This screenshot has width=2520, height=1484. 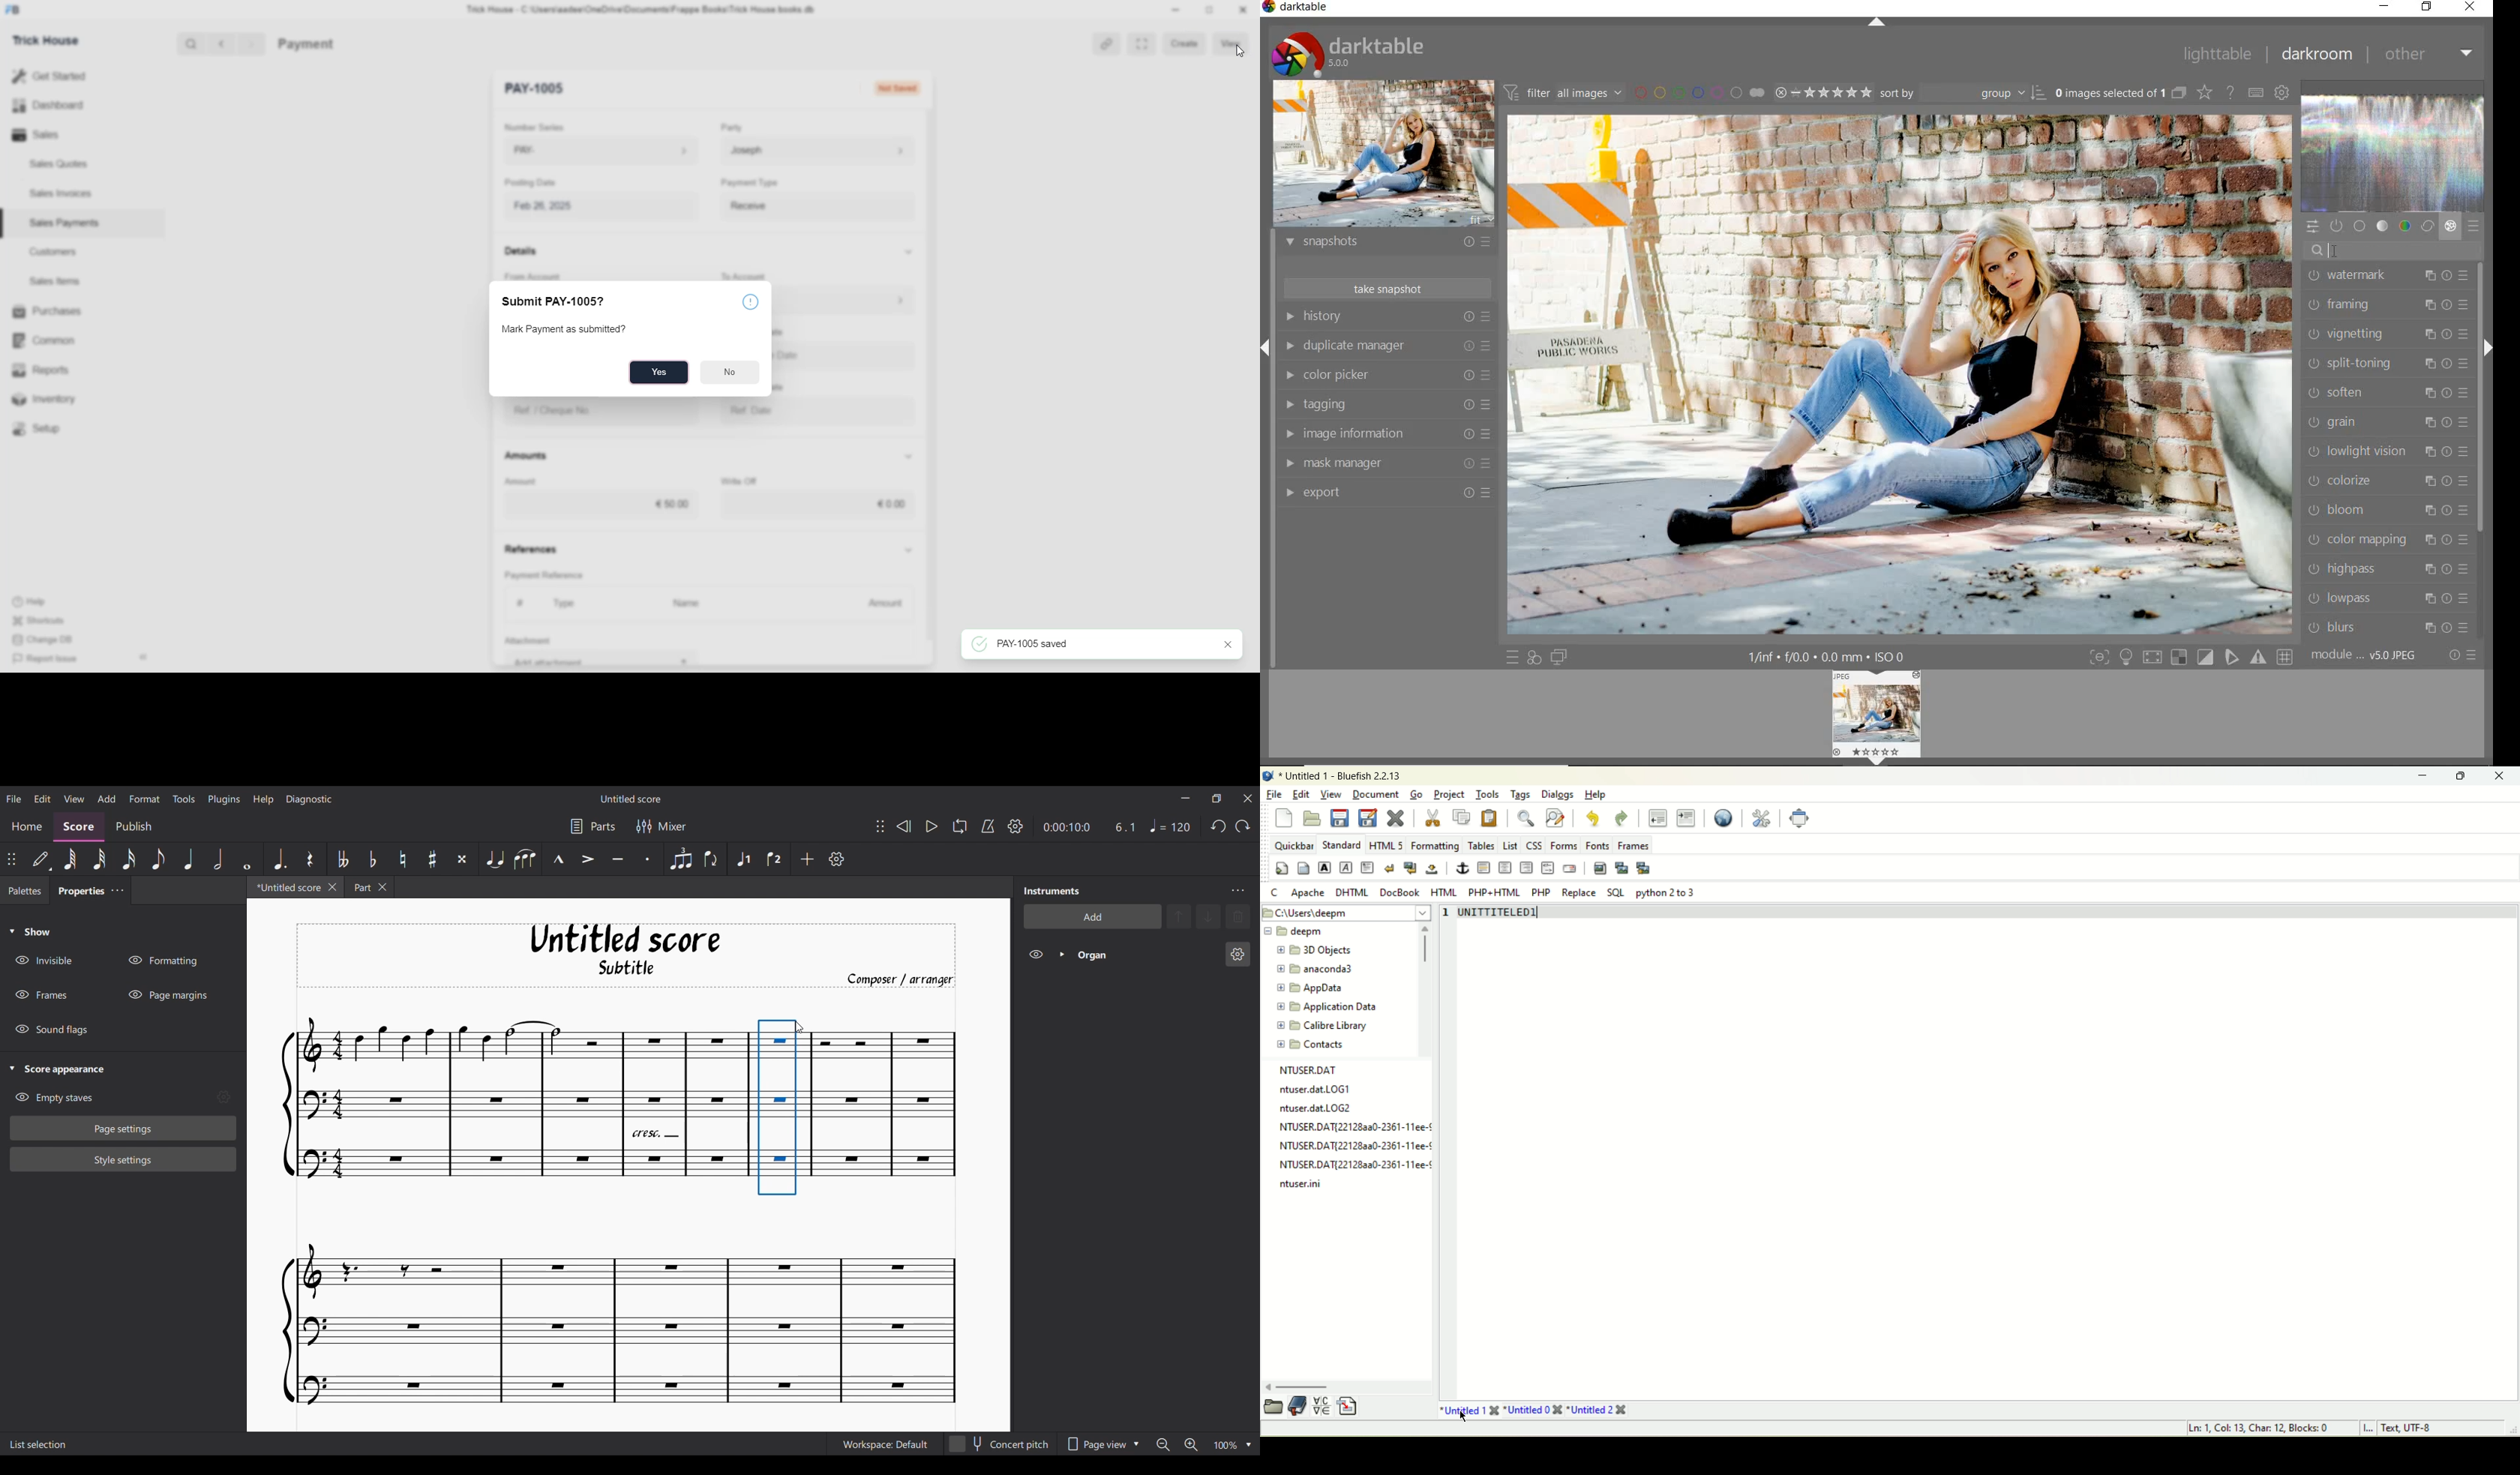 I want to click on save file as , so click(x=1367, y=819).